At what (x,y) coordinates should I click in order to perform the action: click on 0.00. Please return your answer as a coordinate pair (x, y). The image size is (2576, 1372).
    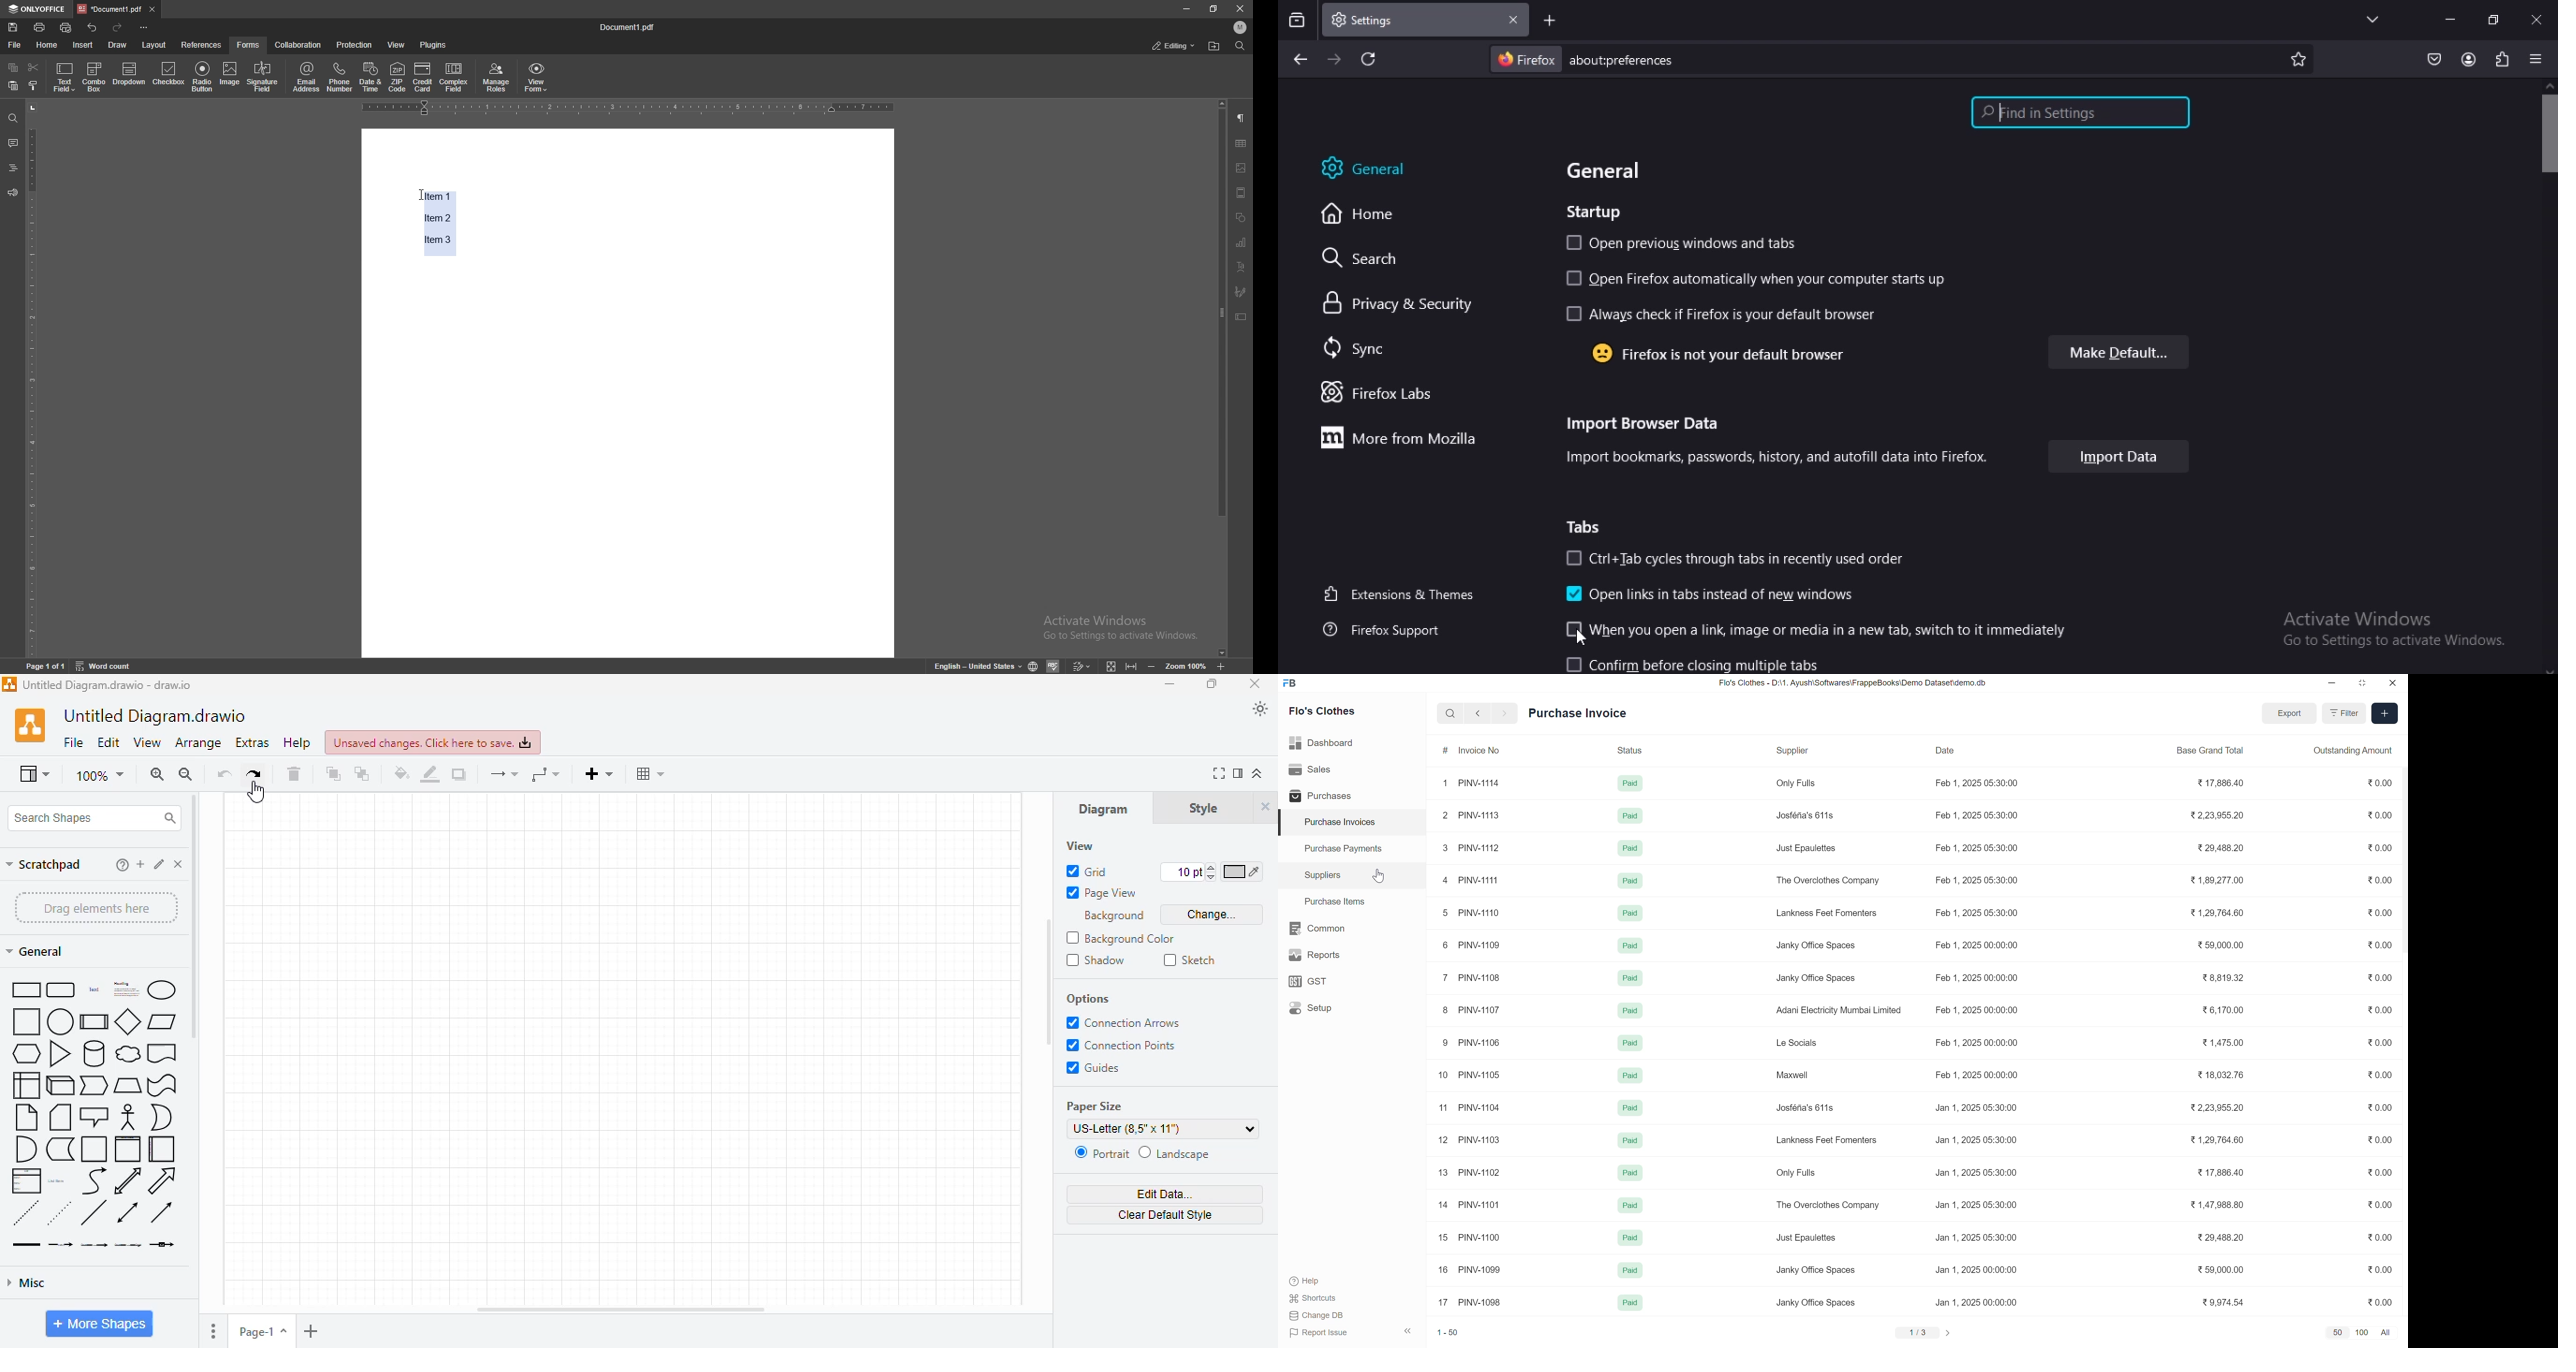
    Looking at the image, I should click on (2380, 912).